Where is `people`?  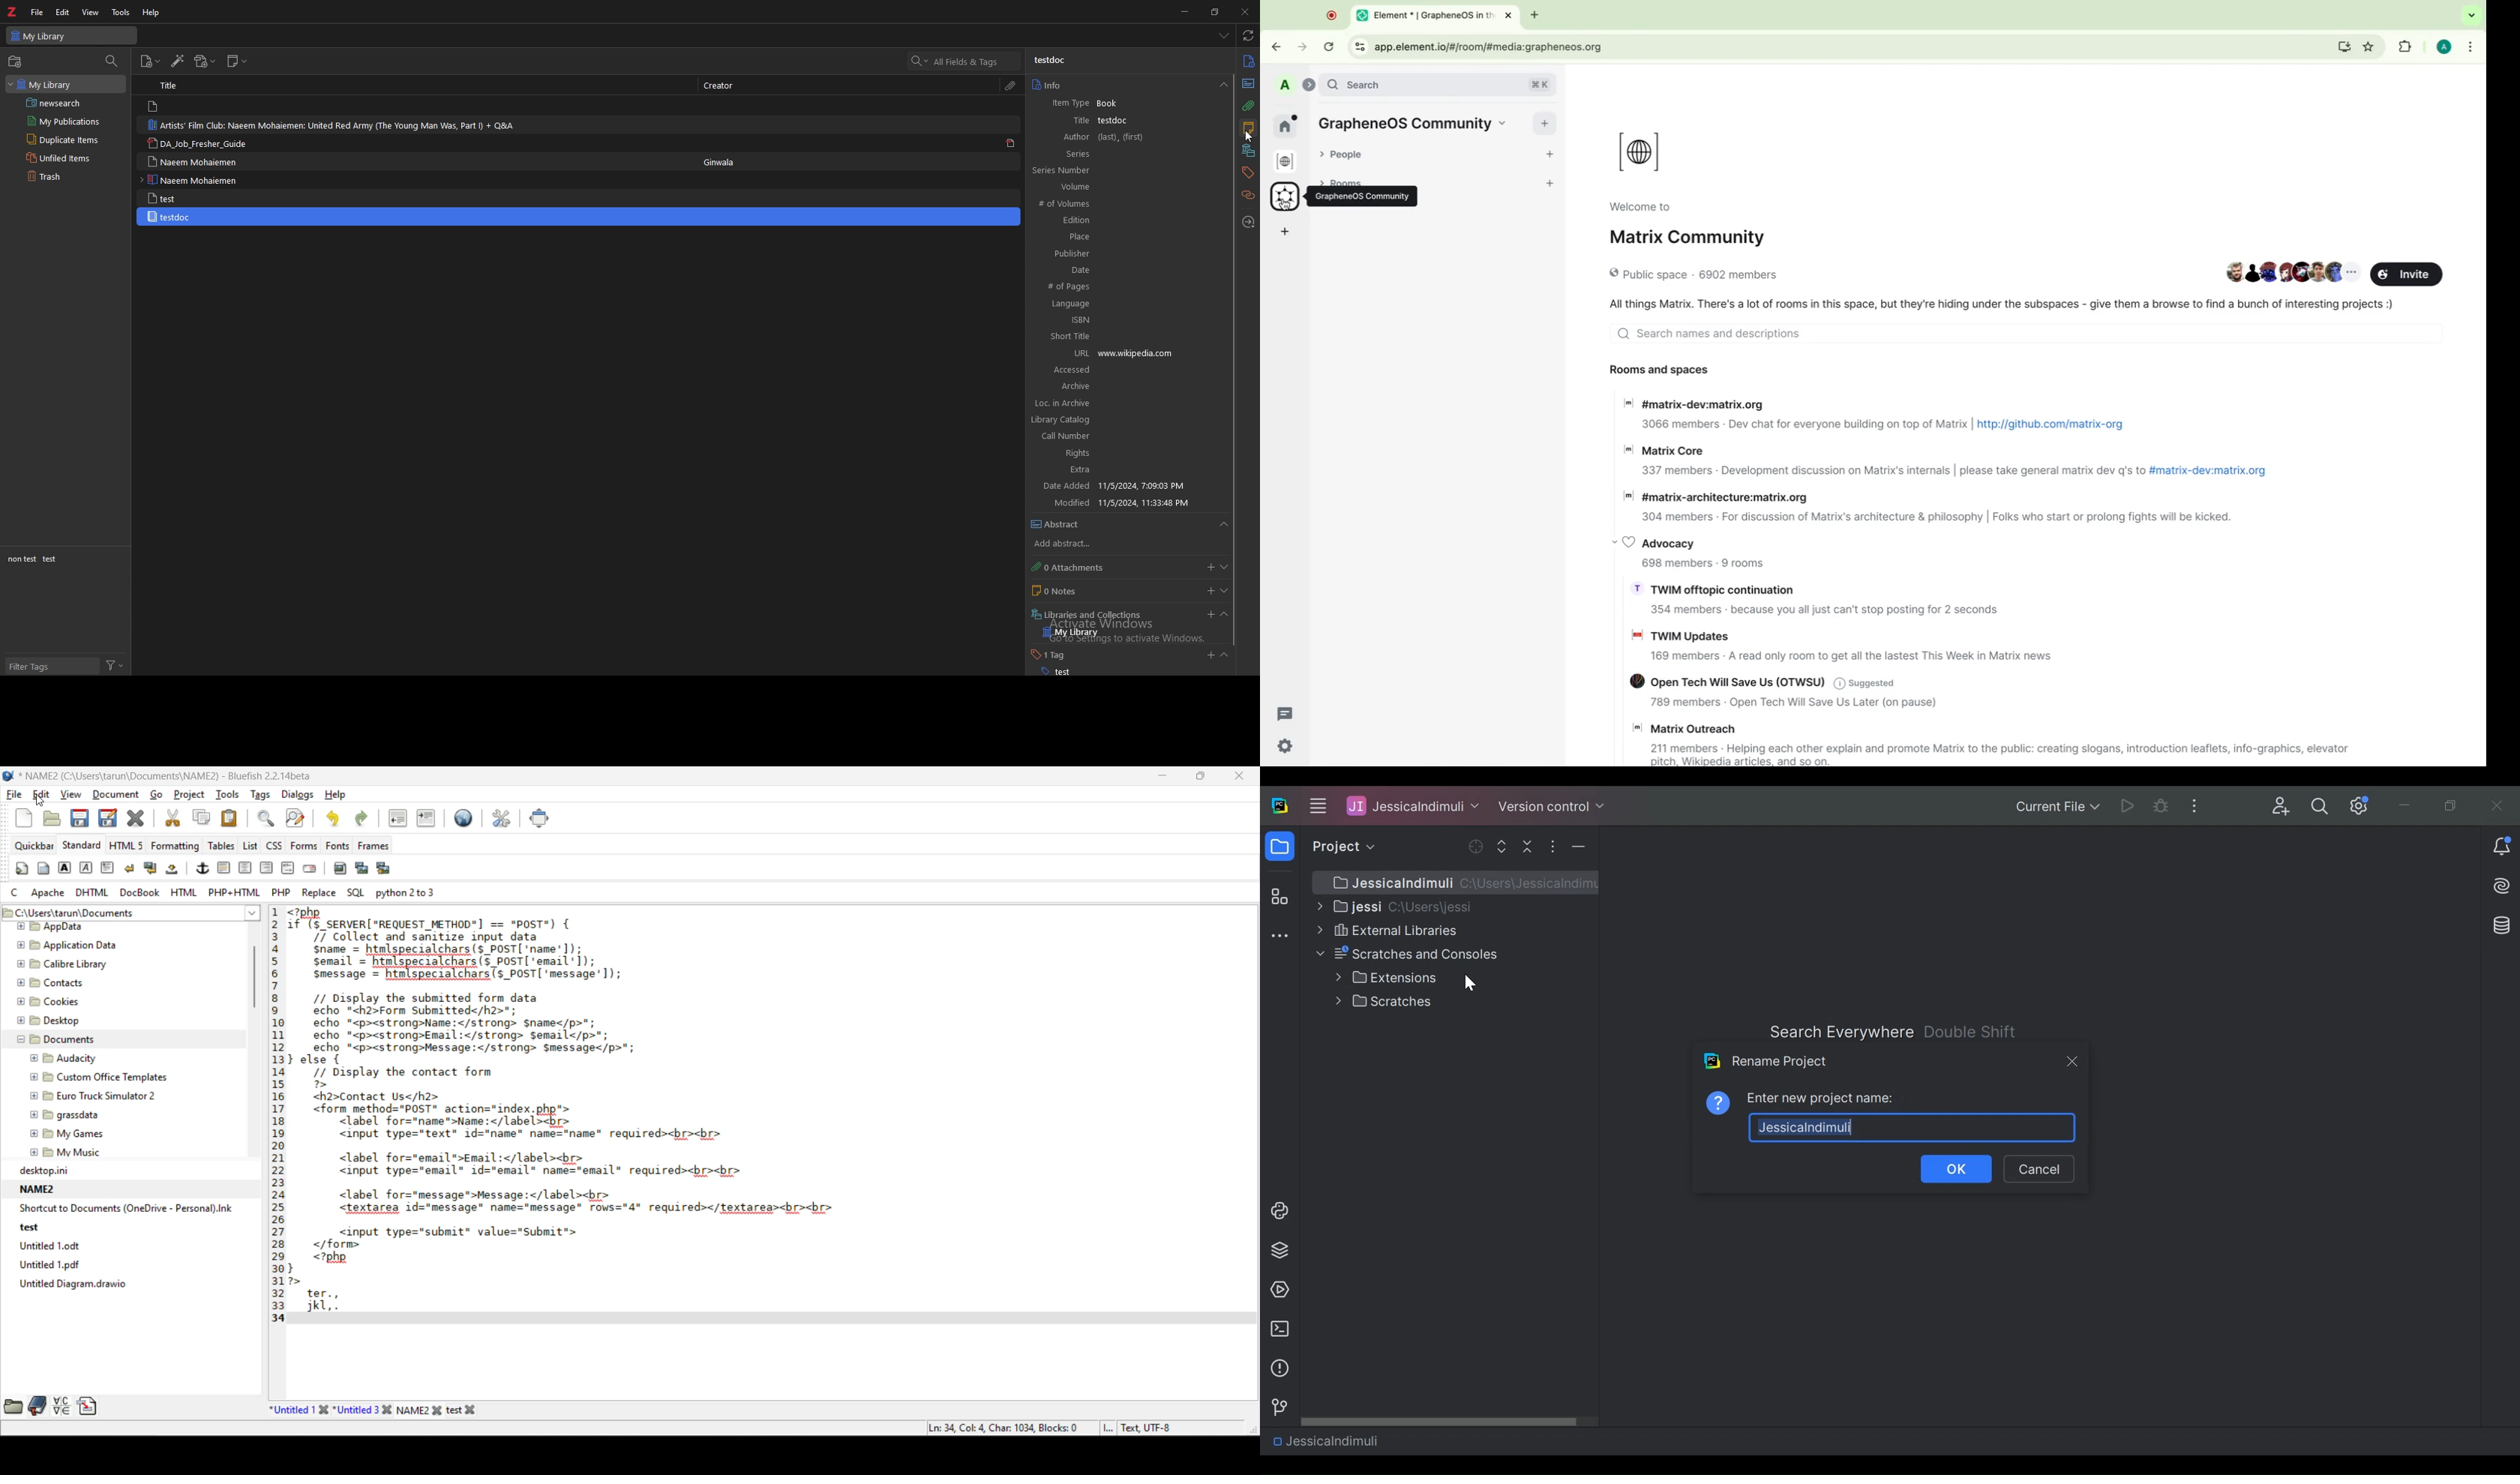 people is located at coordinates (1350, 155).